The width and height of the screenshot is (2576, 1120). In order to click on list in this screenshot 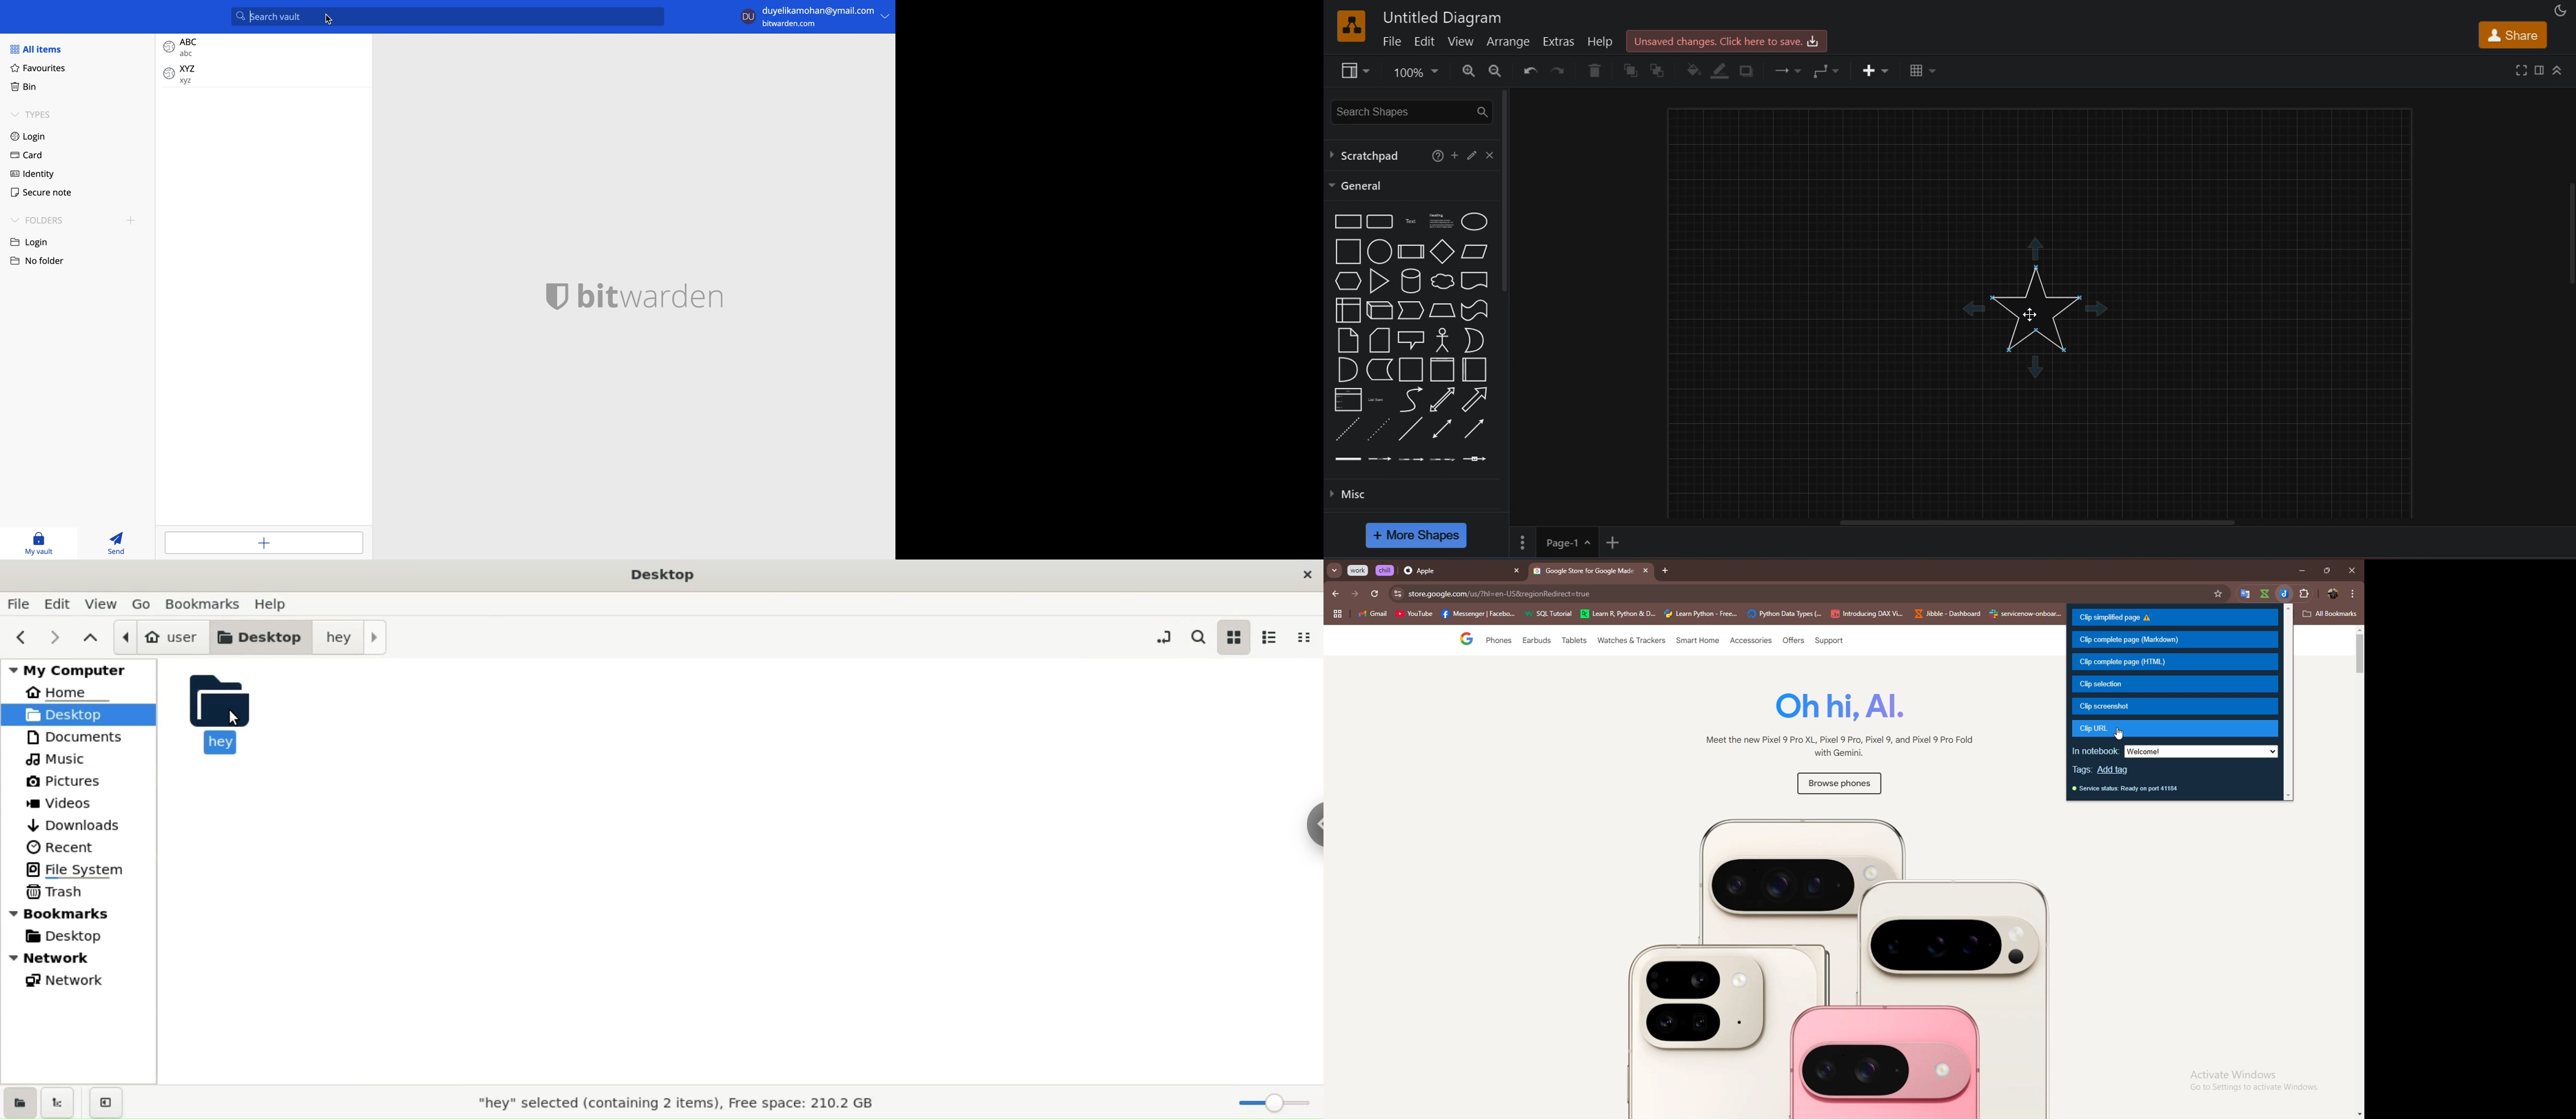, I will do `click(1346, 398)`.